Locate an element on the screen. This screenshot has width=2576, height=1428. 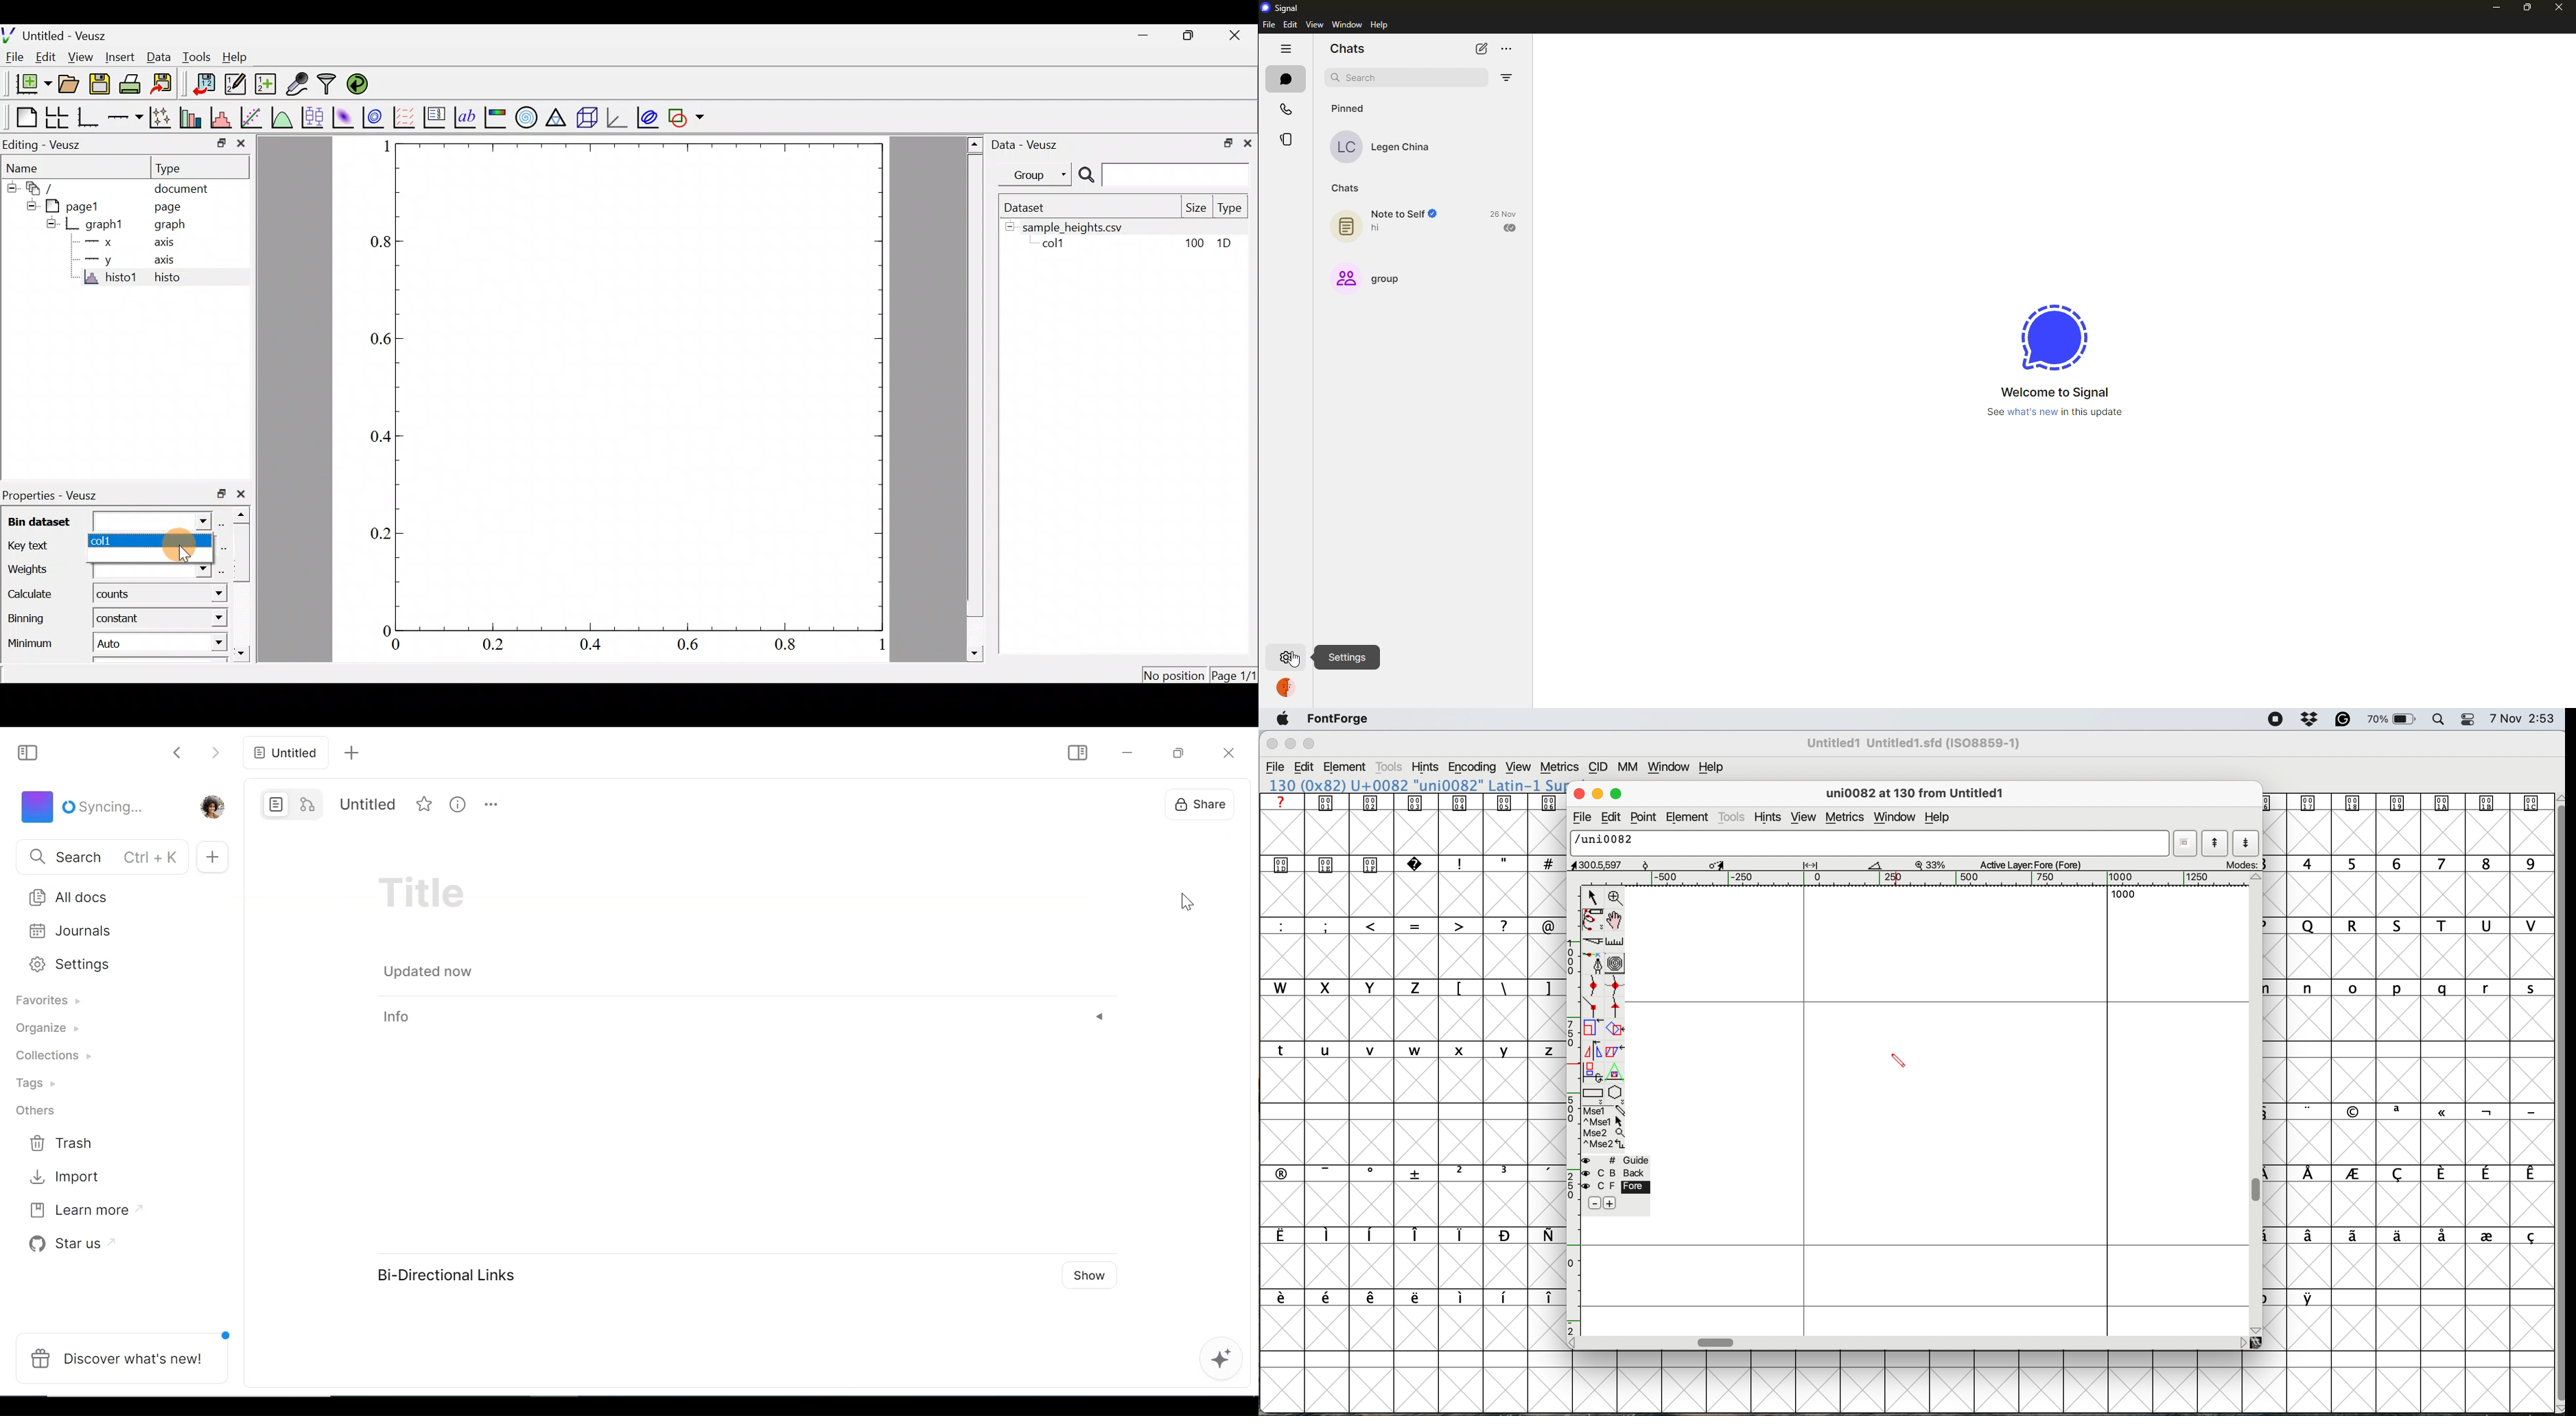
Restore is located at coordinates (1177, 752).